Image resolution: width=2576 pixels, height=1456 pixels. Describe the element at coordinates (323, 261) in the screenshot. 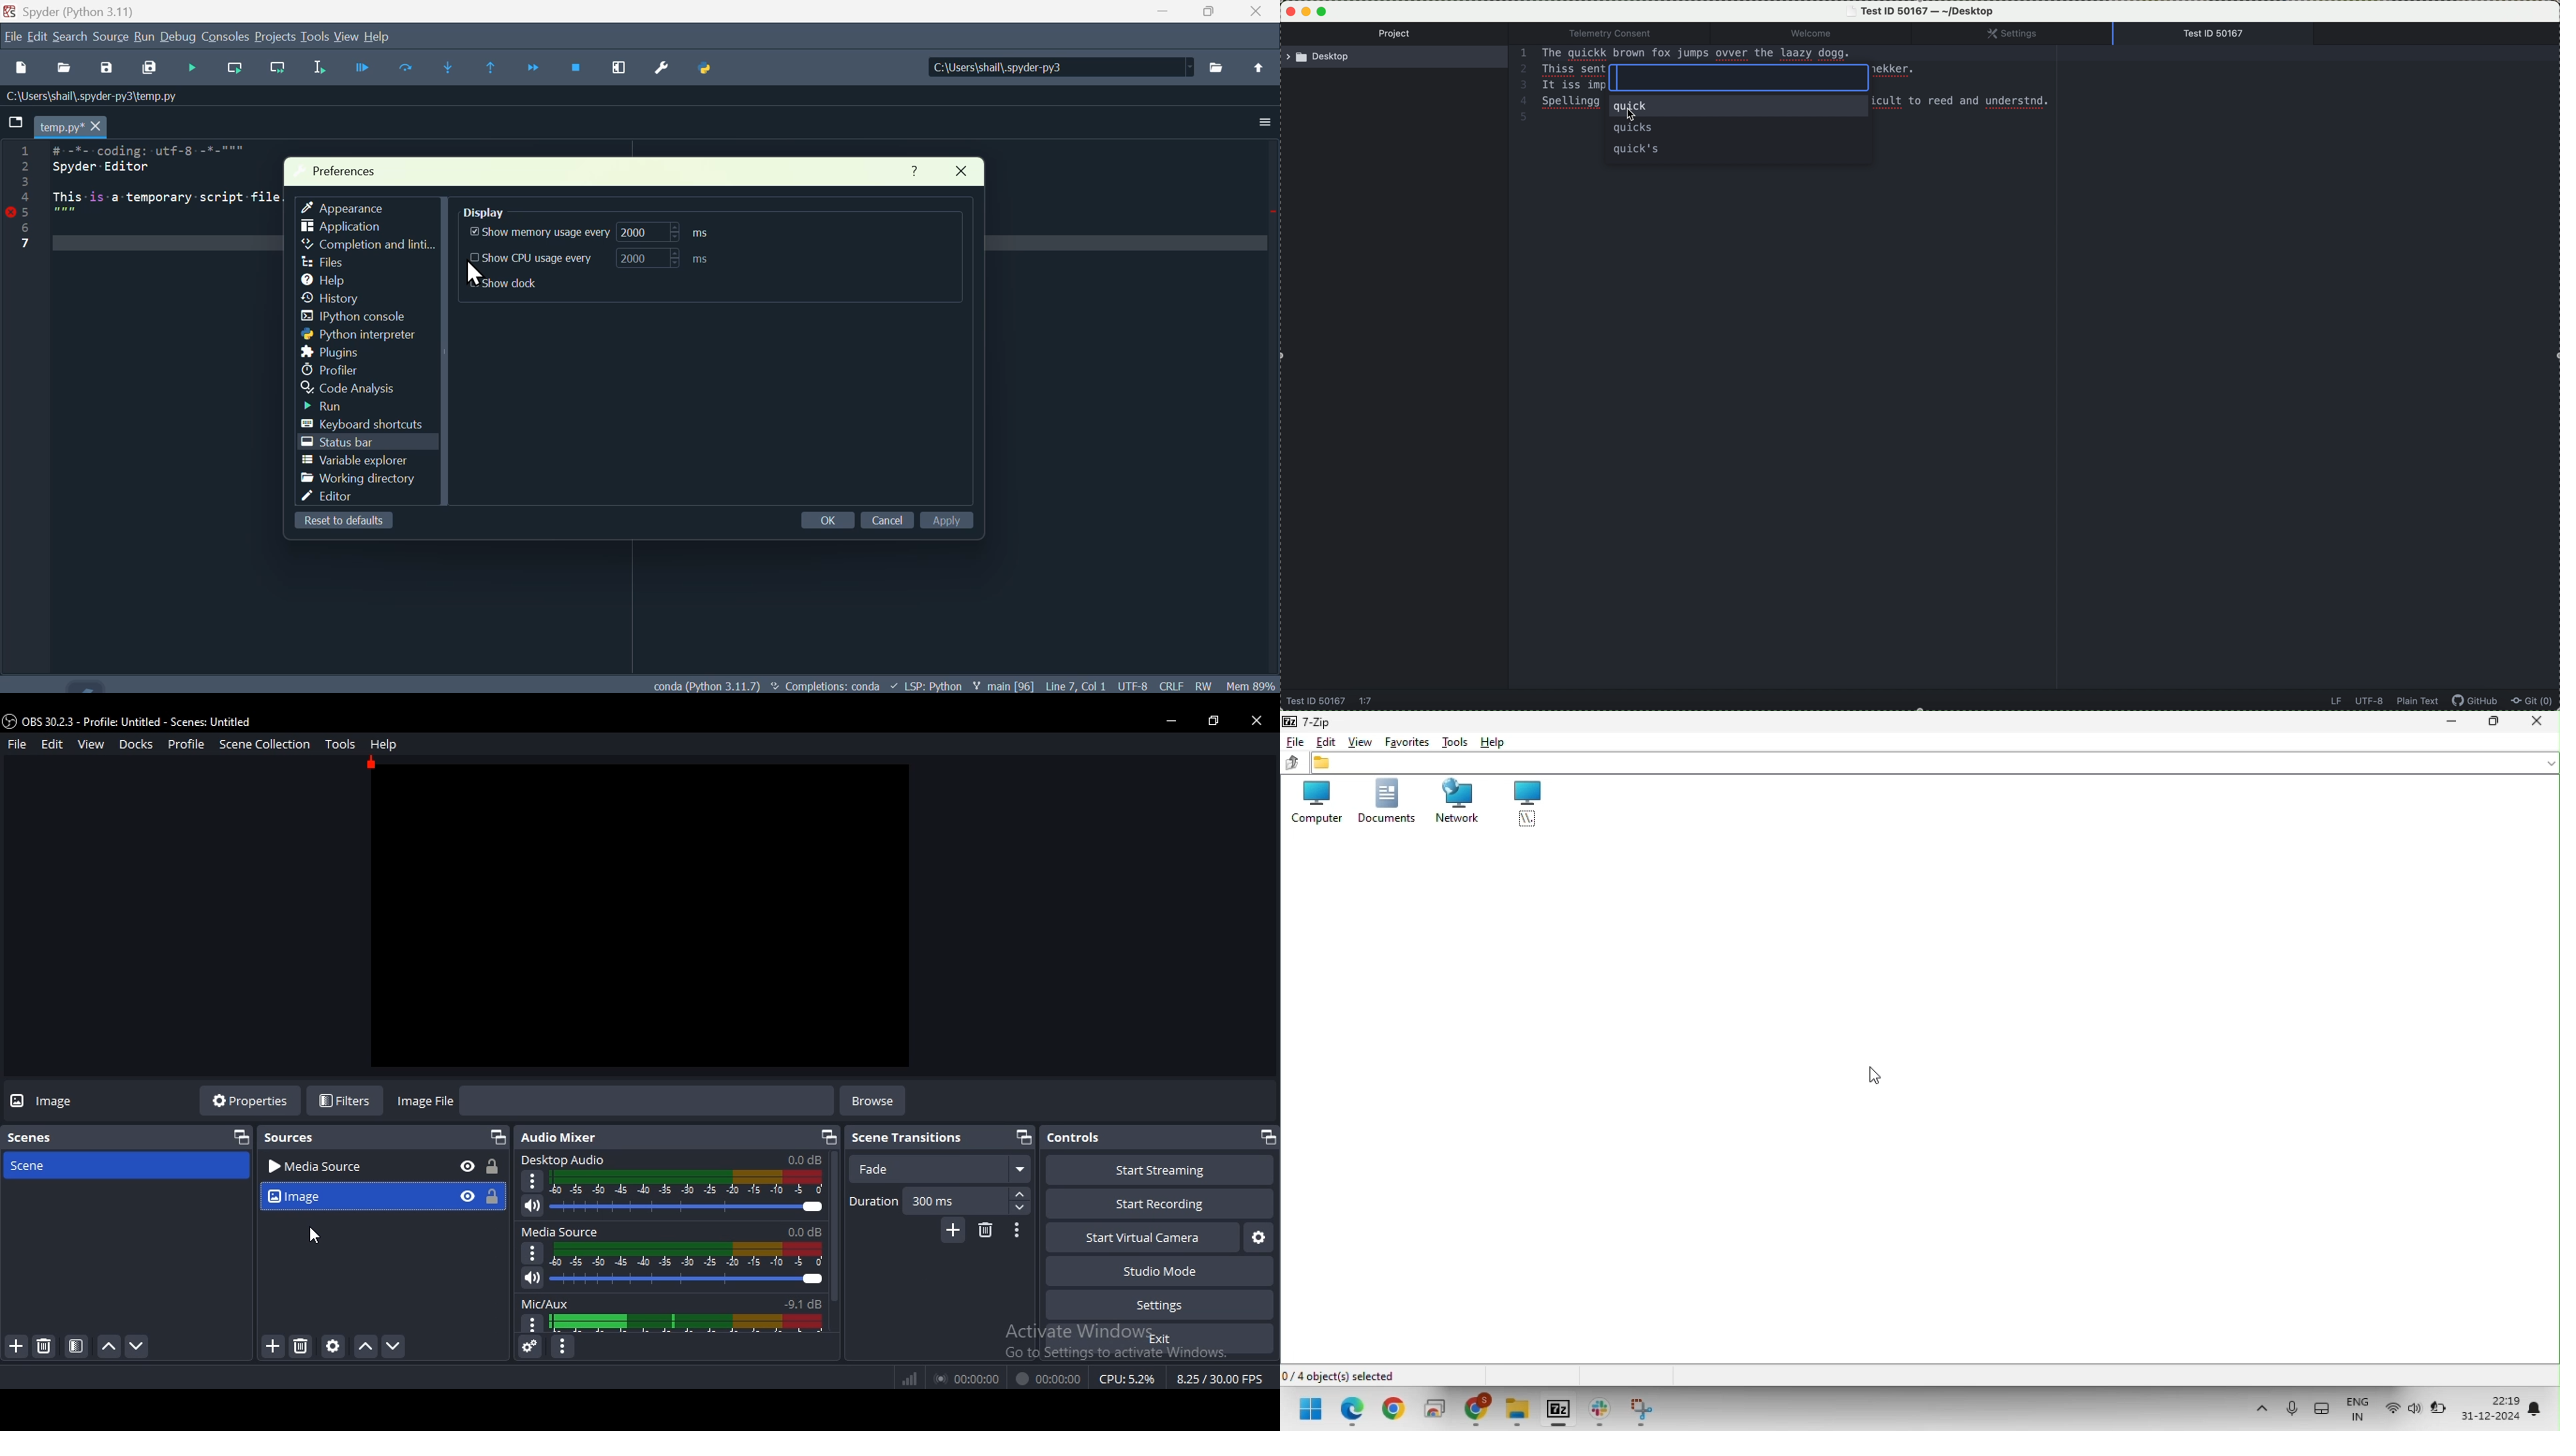

I see `file` at that location.